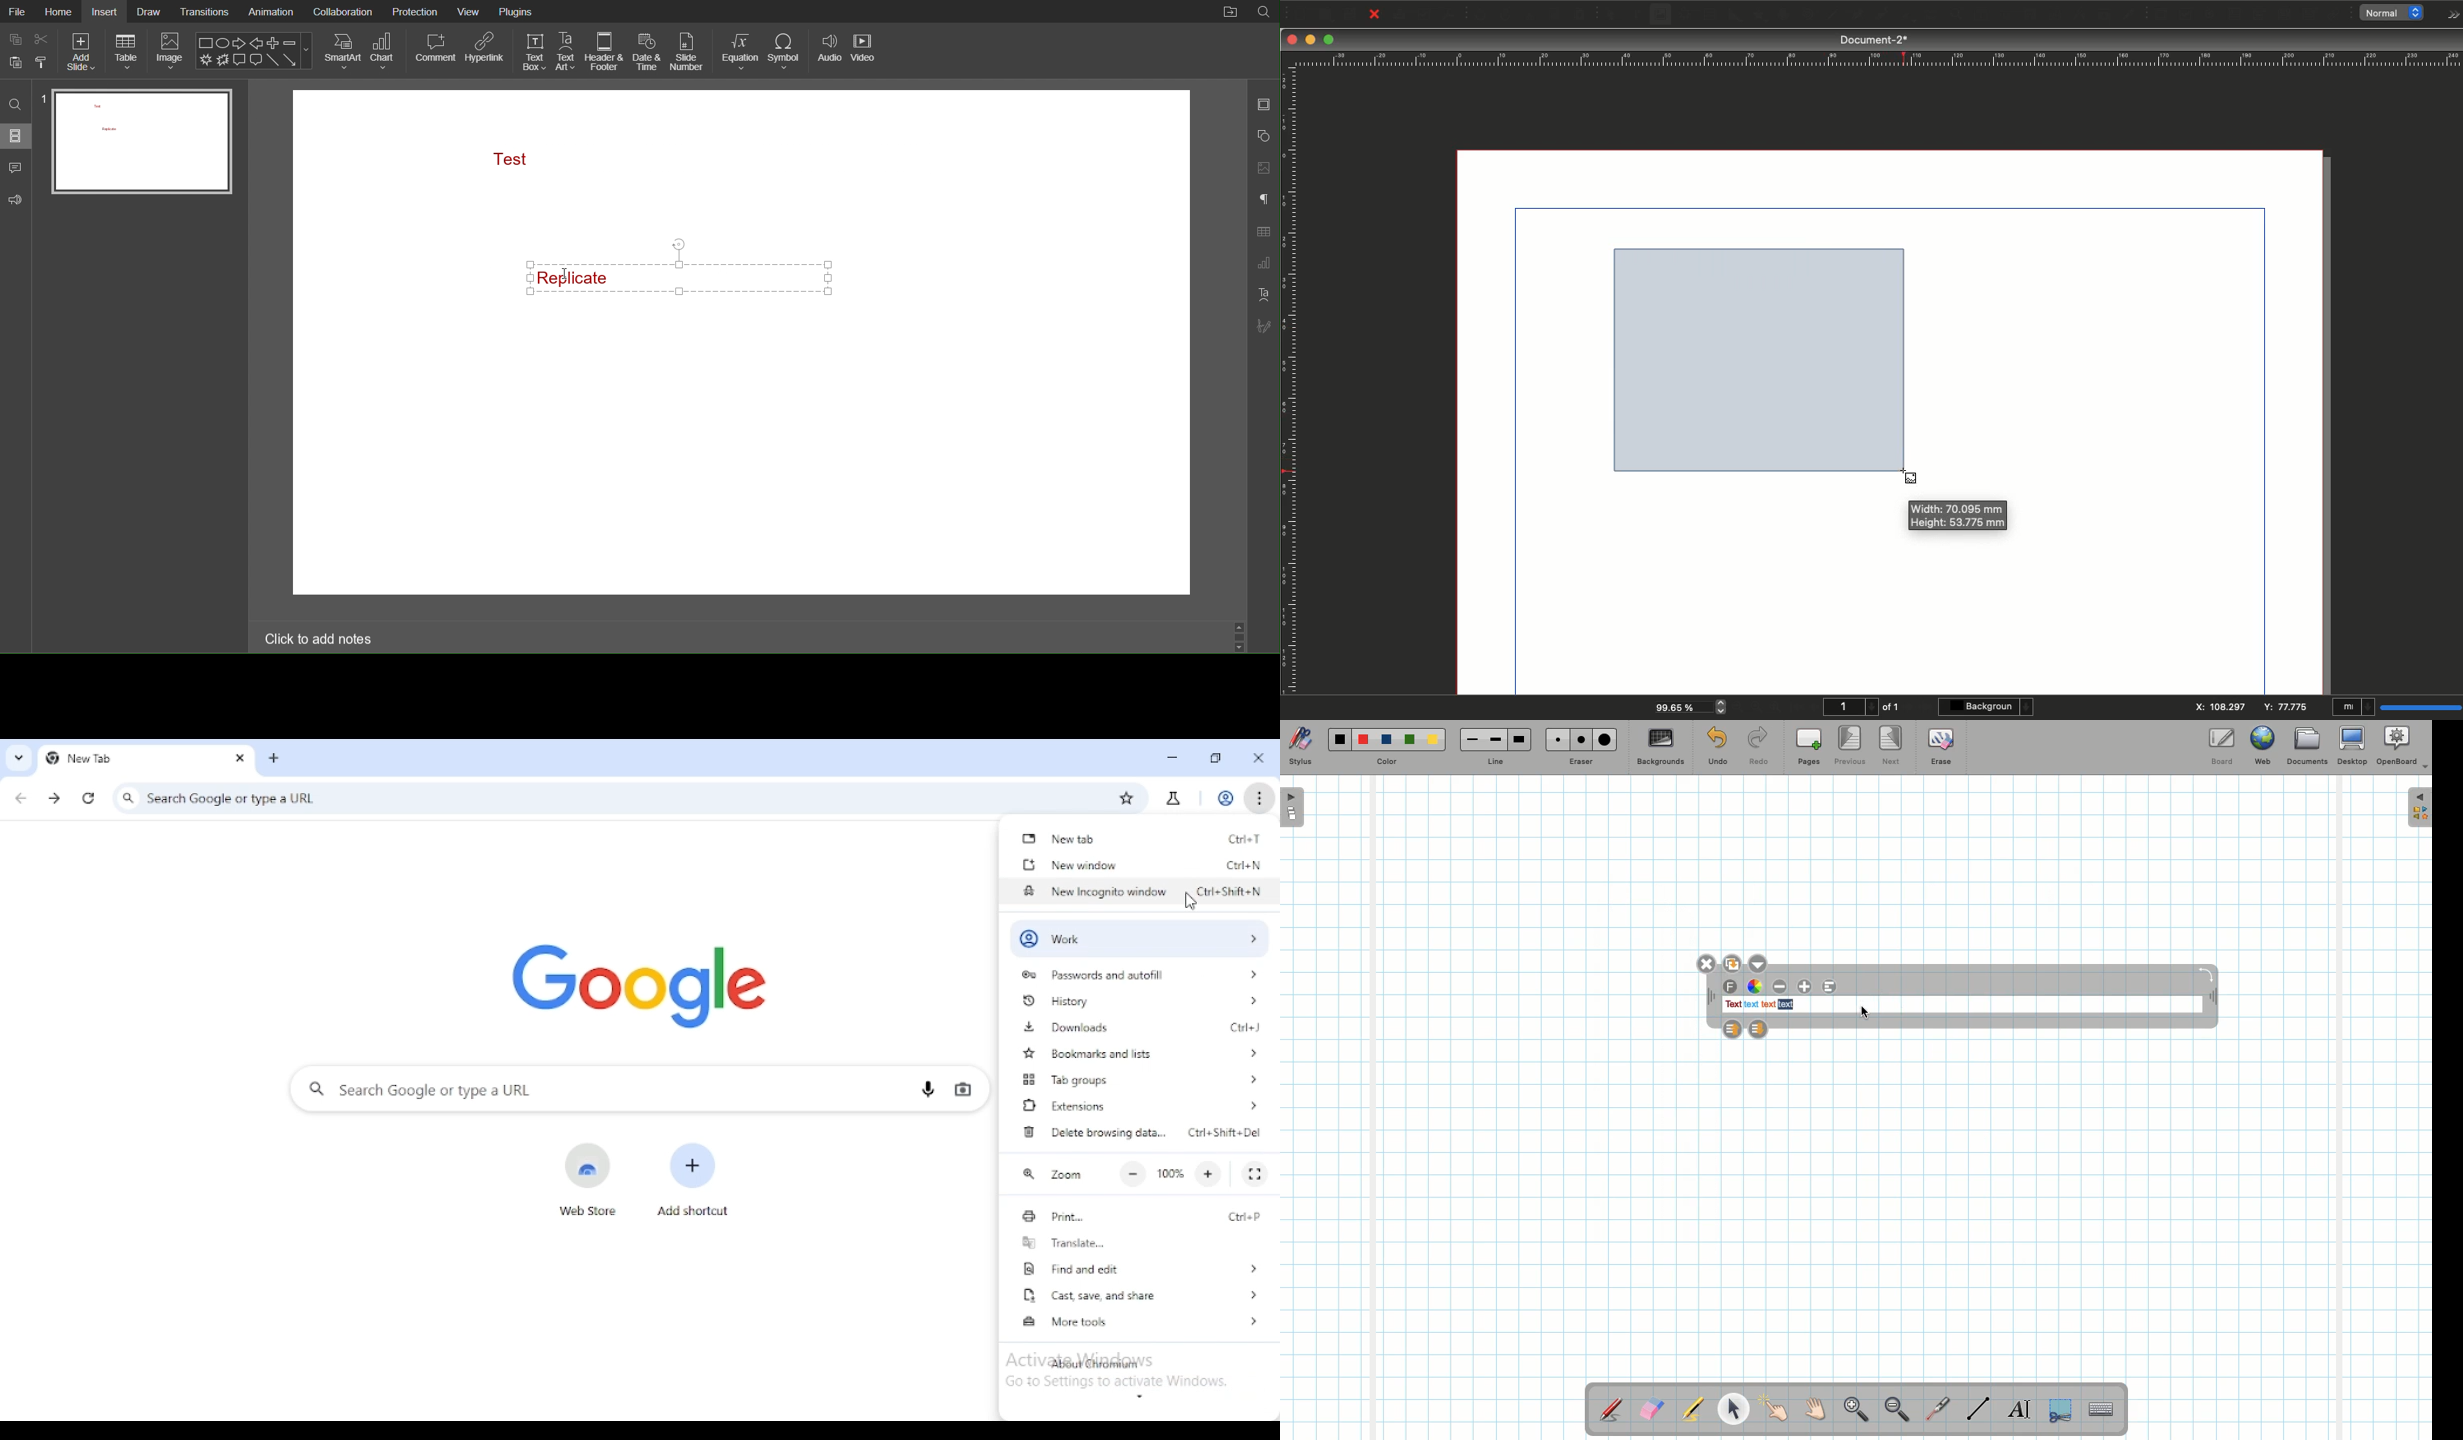 This screenshot has height=1456, width=2464. I want to click on customize and control chromium, so click(1259, 797).